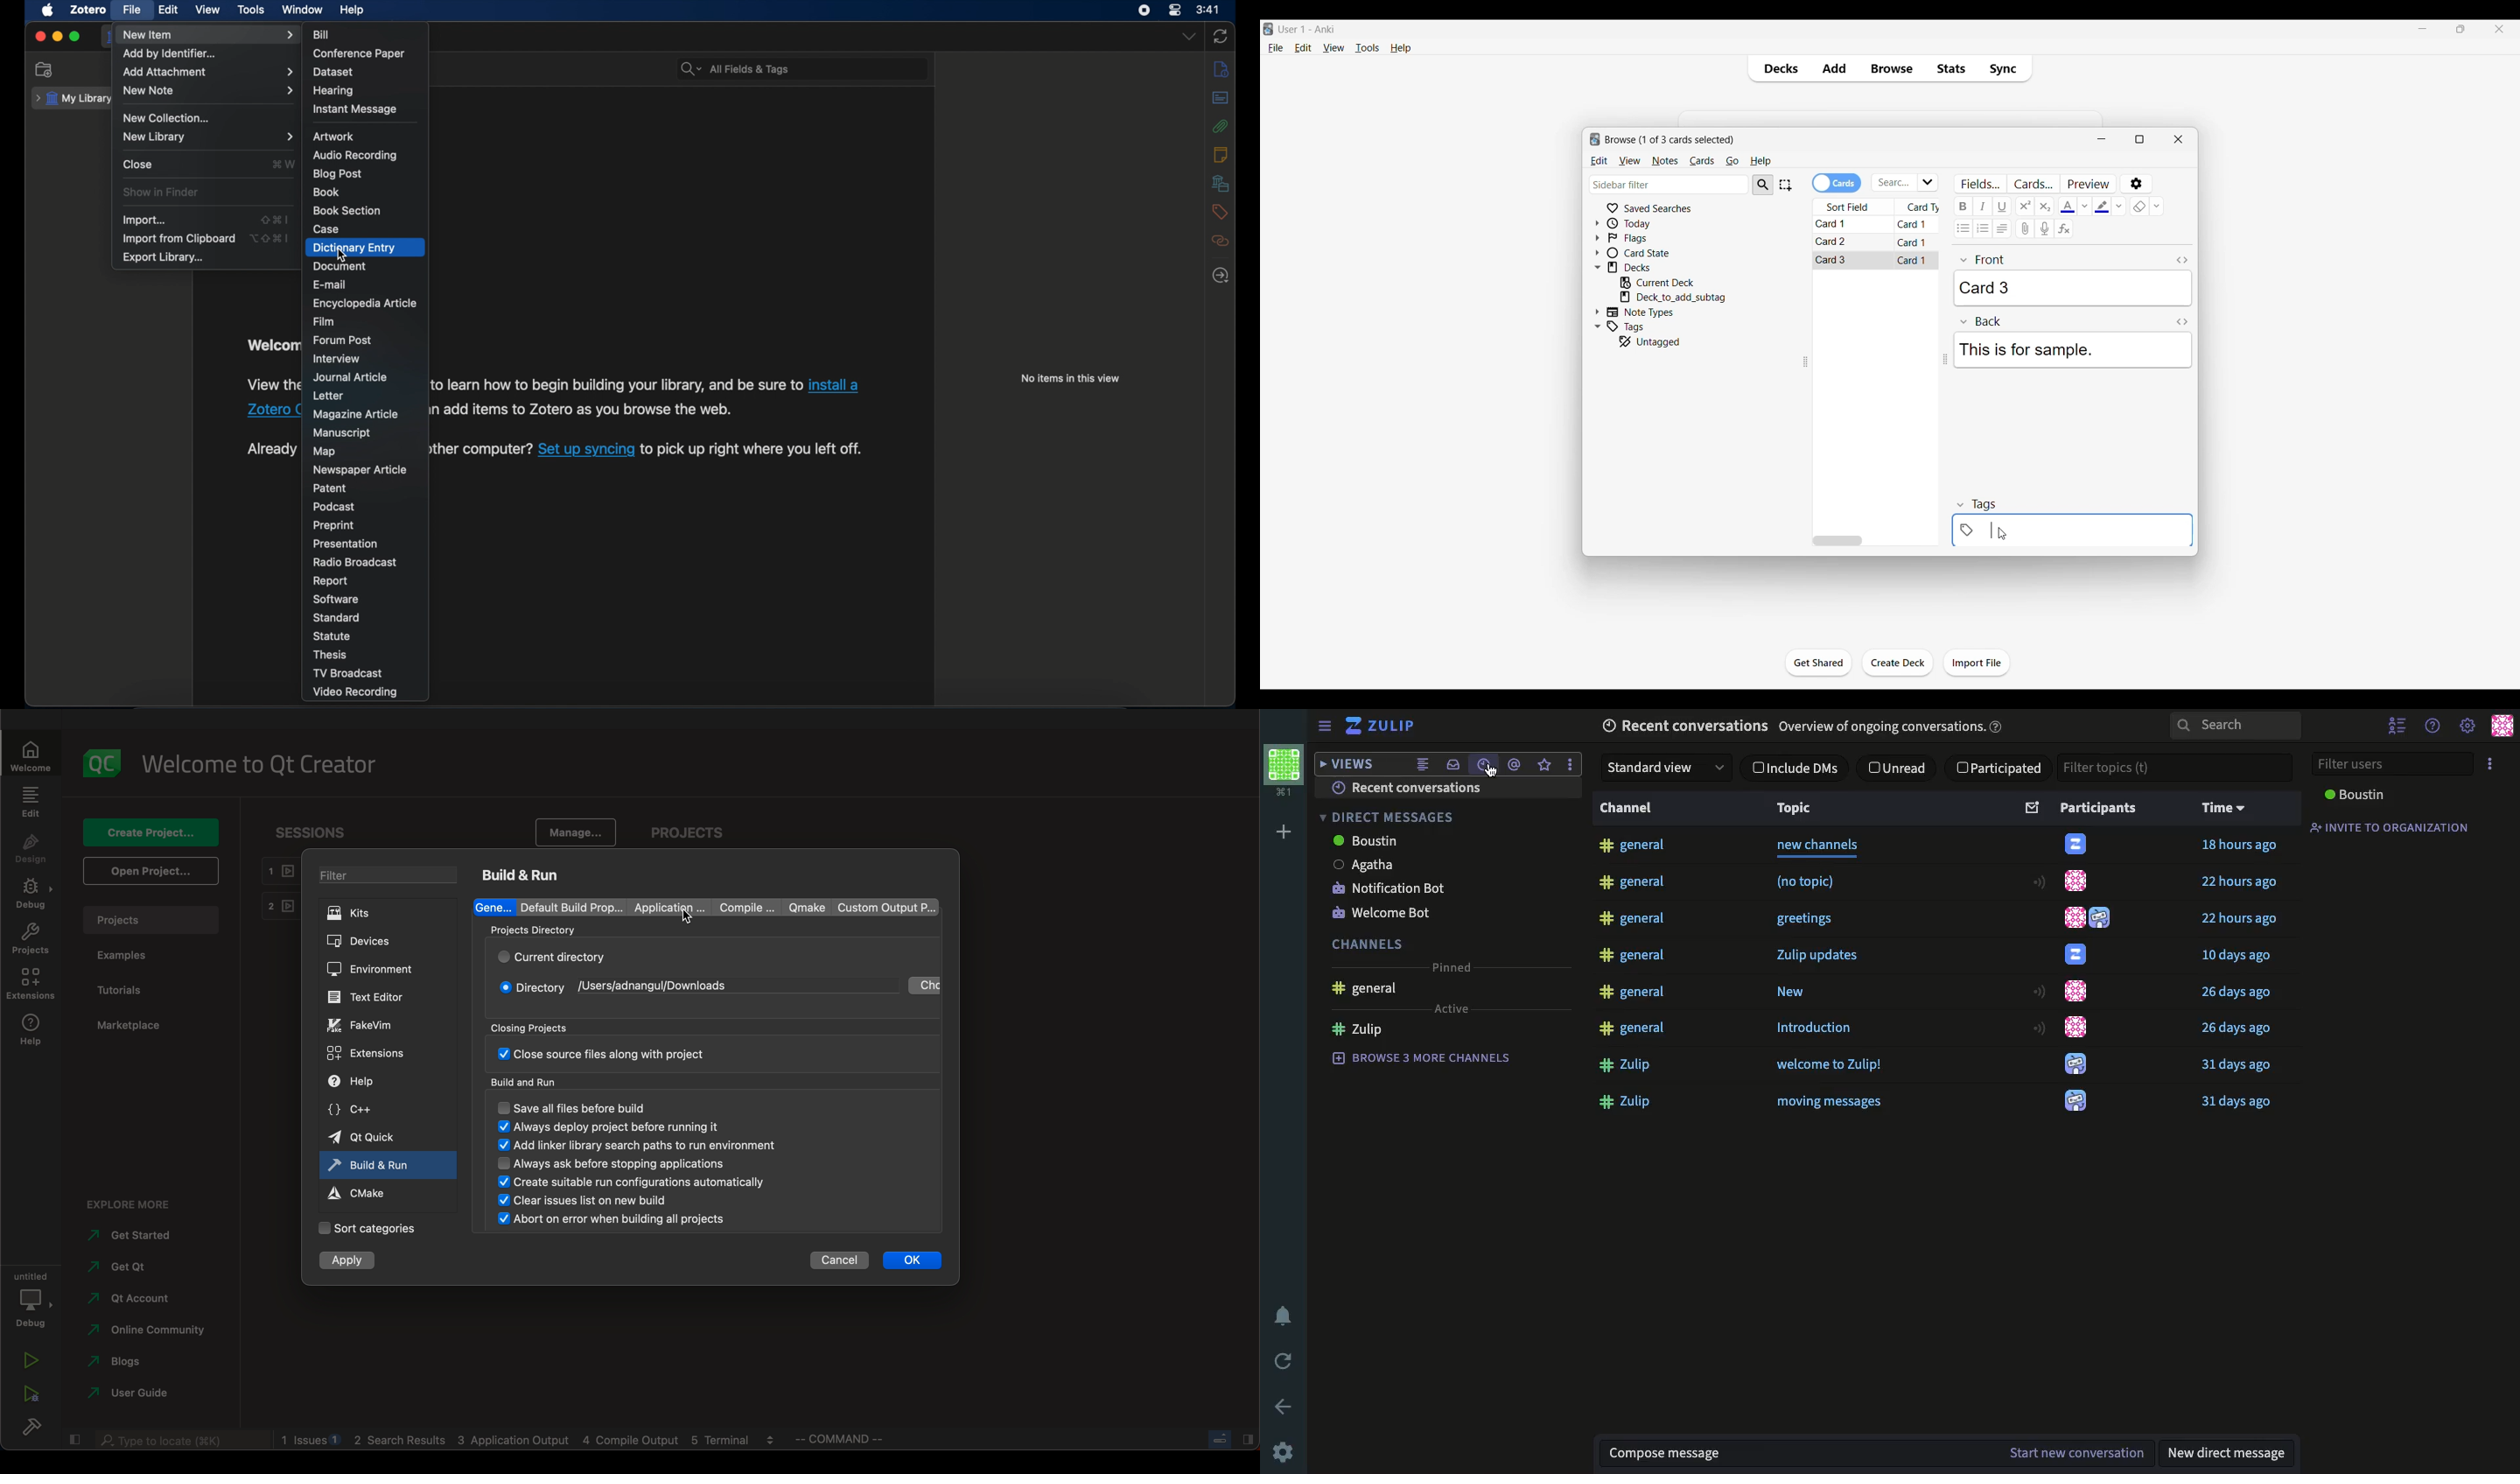 This screenshot has height=1484, width=2520. I want to click on locate, so click(1221, 276).